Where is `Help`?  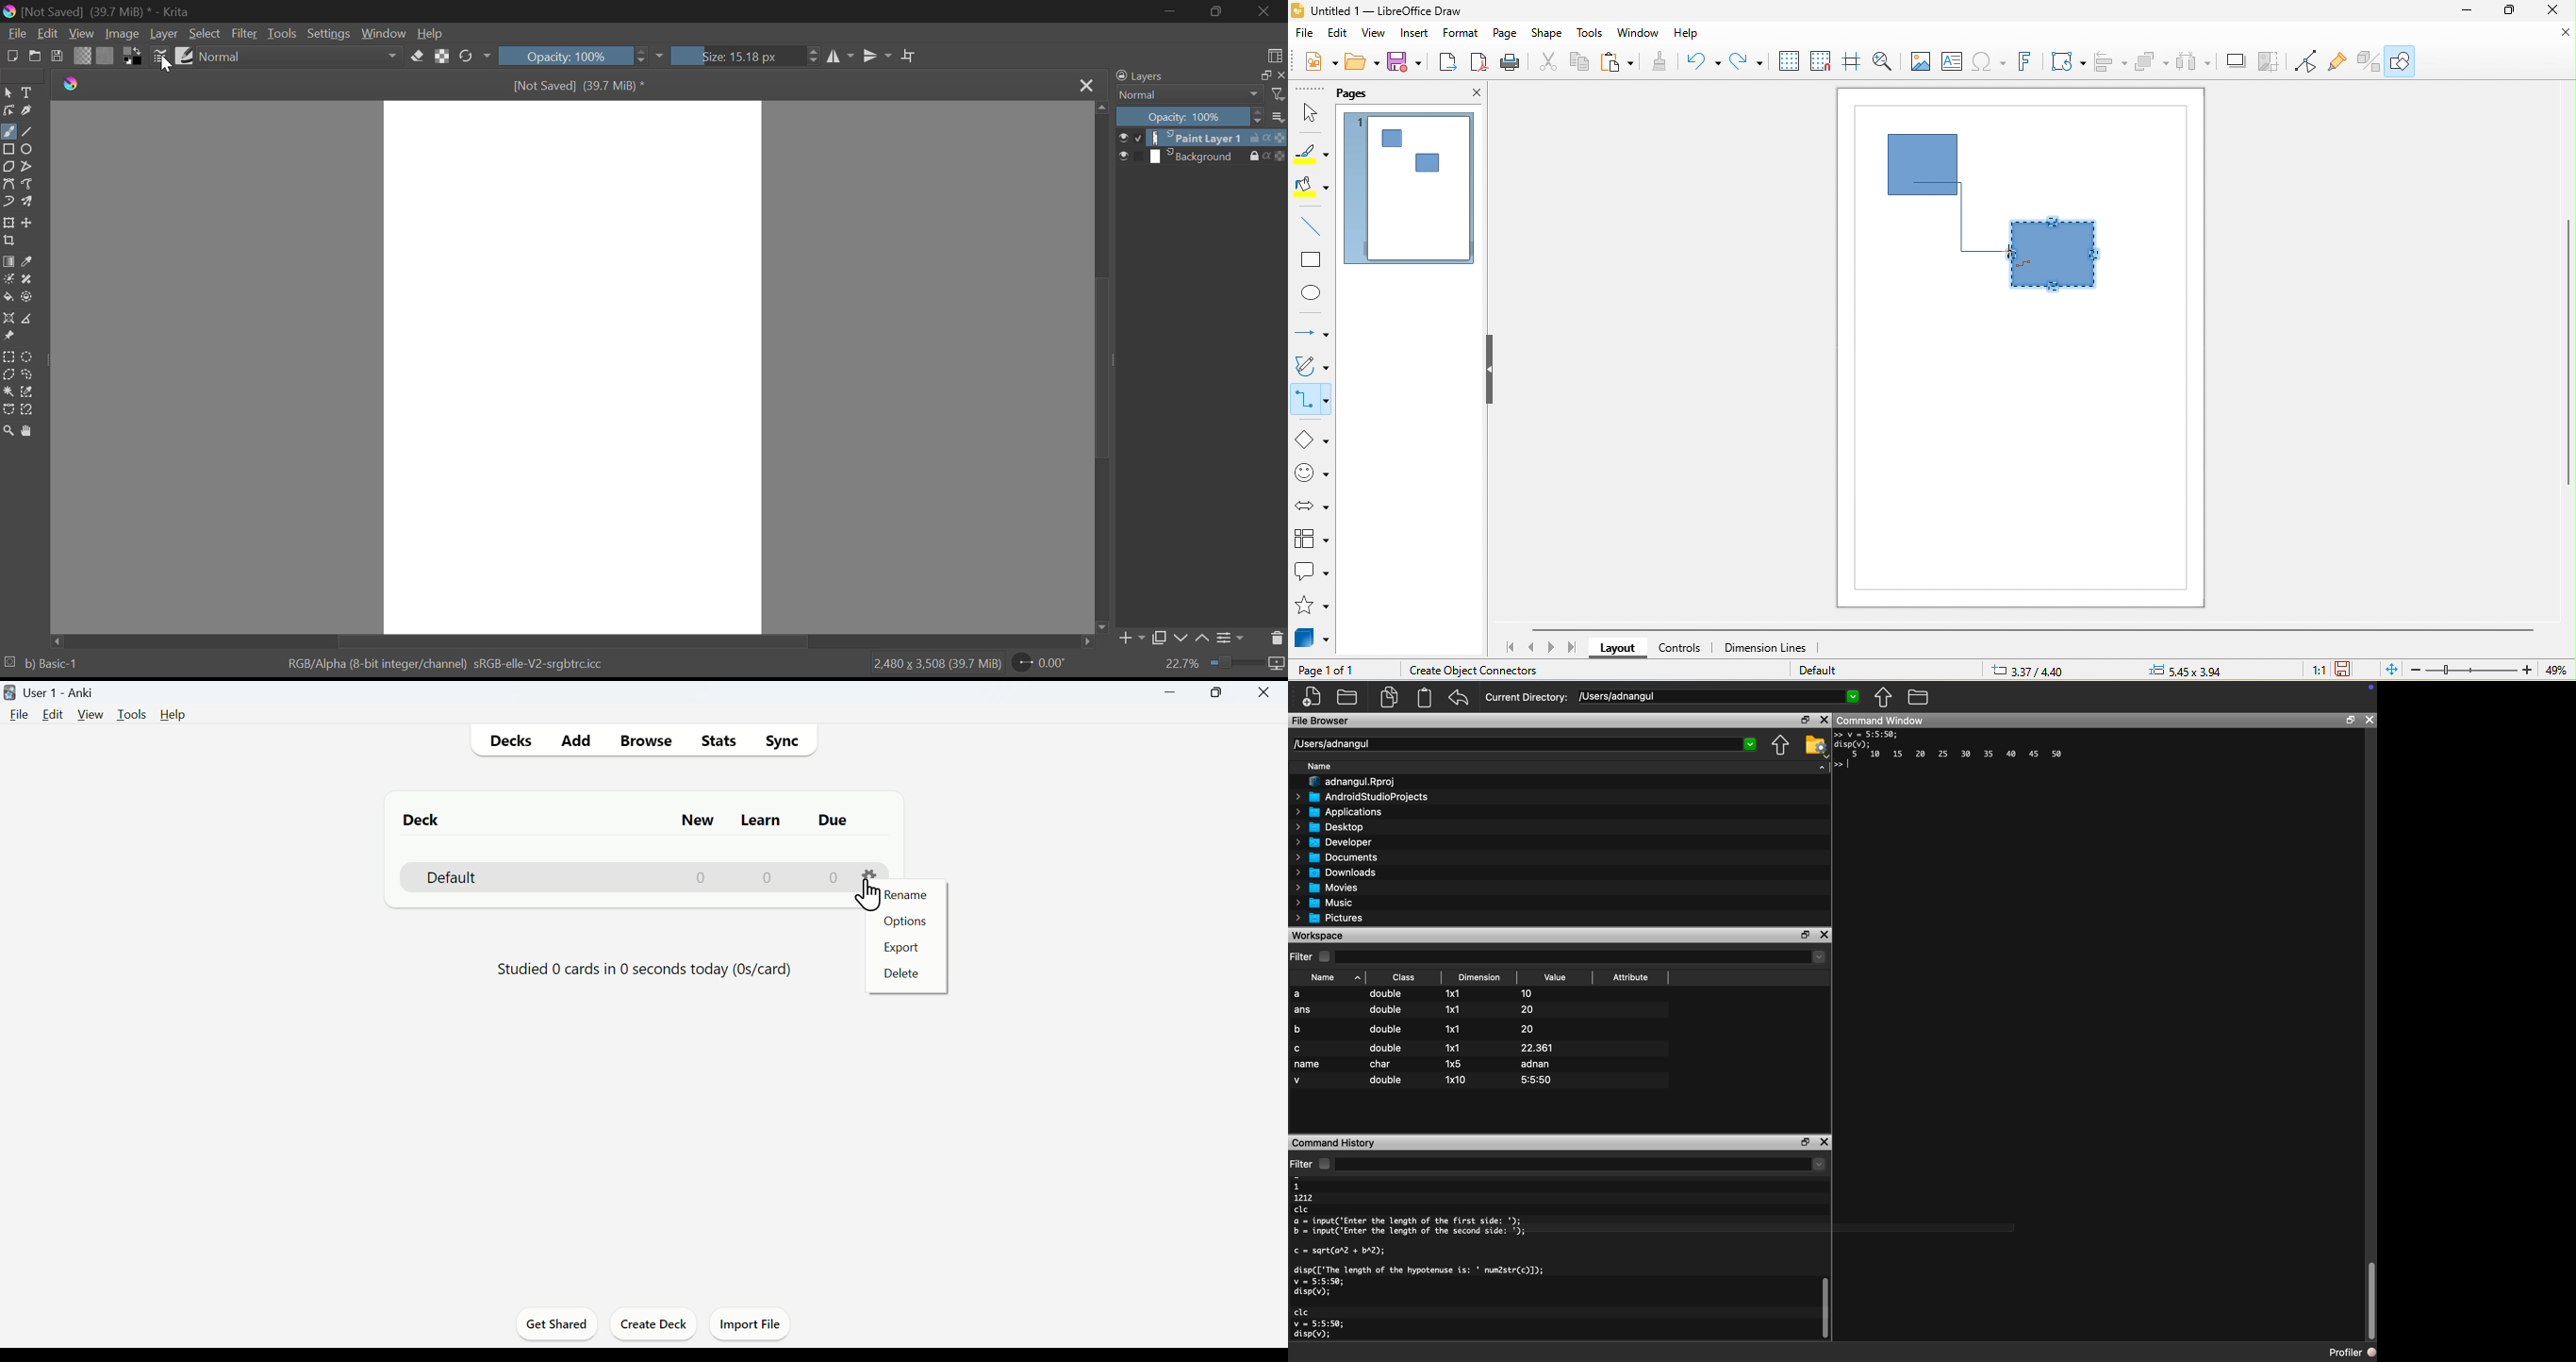
Help is located at coordinates (173, 715).